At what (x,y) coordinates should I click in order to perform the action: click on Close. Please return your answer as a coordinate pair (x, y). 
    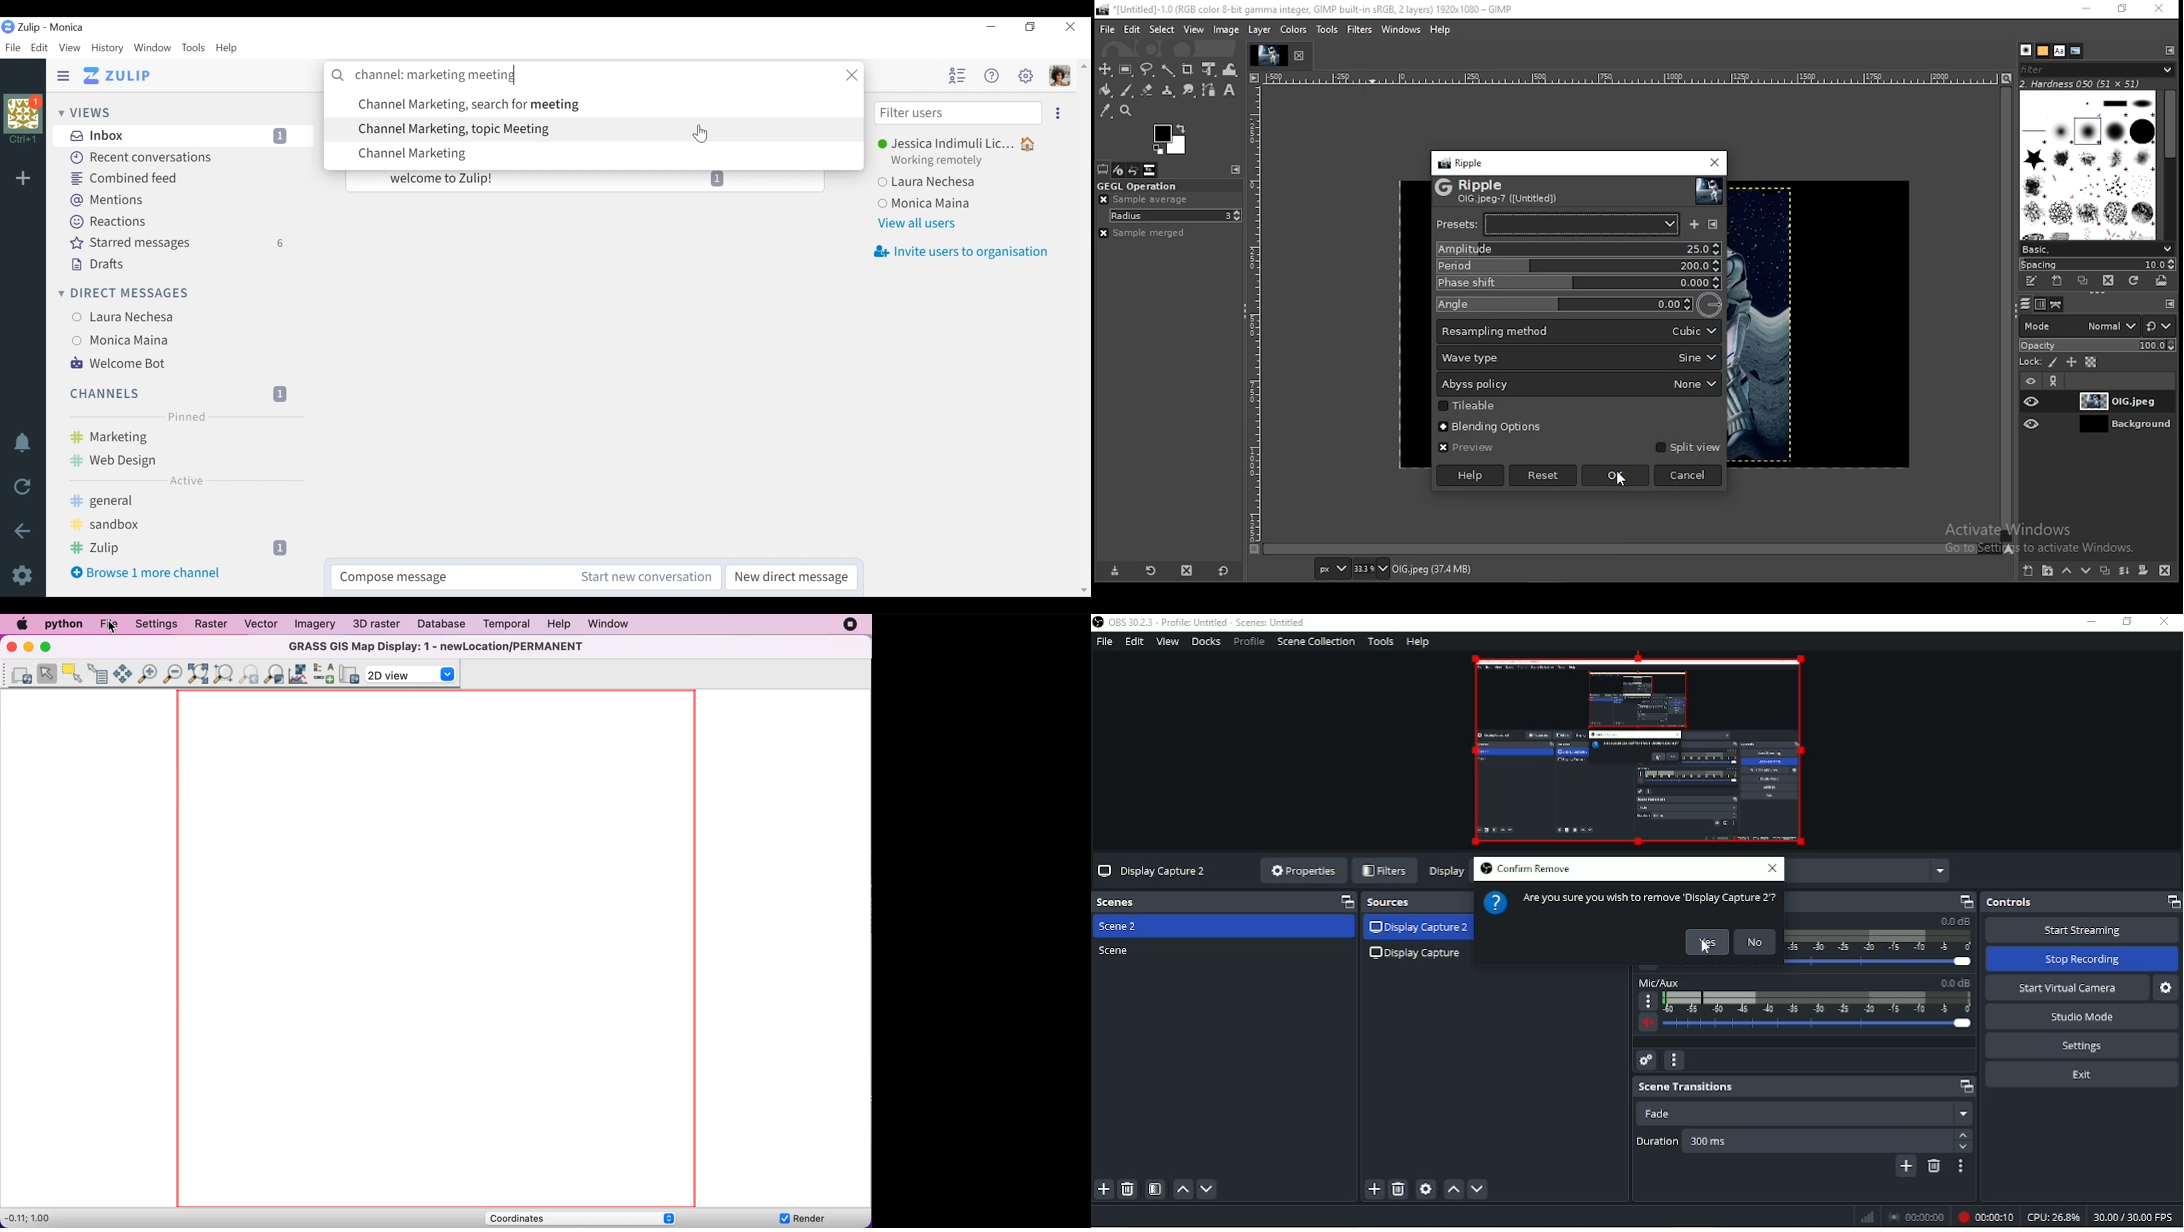
    Looking at the image, I should click on (2166, 622).